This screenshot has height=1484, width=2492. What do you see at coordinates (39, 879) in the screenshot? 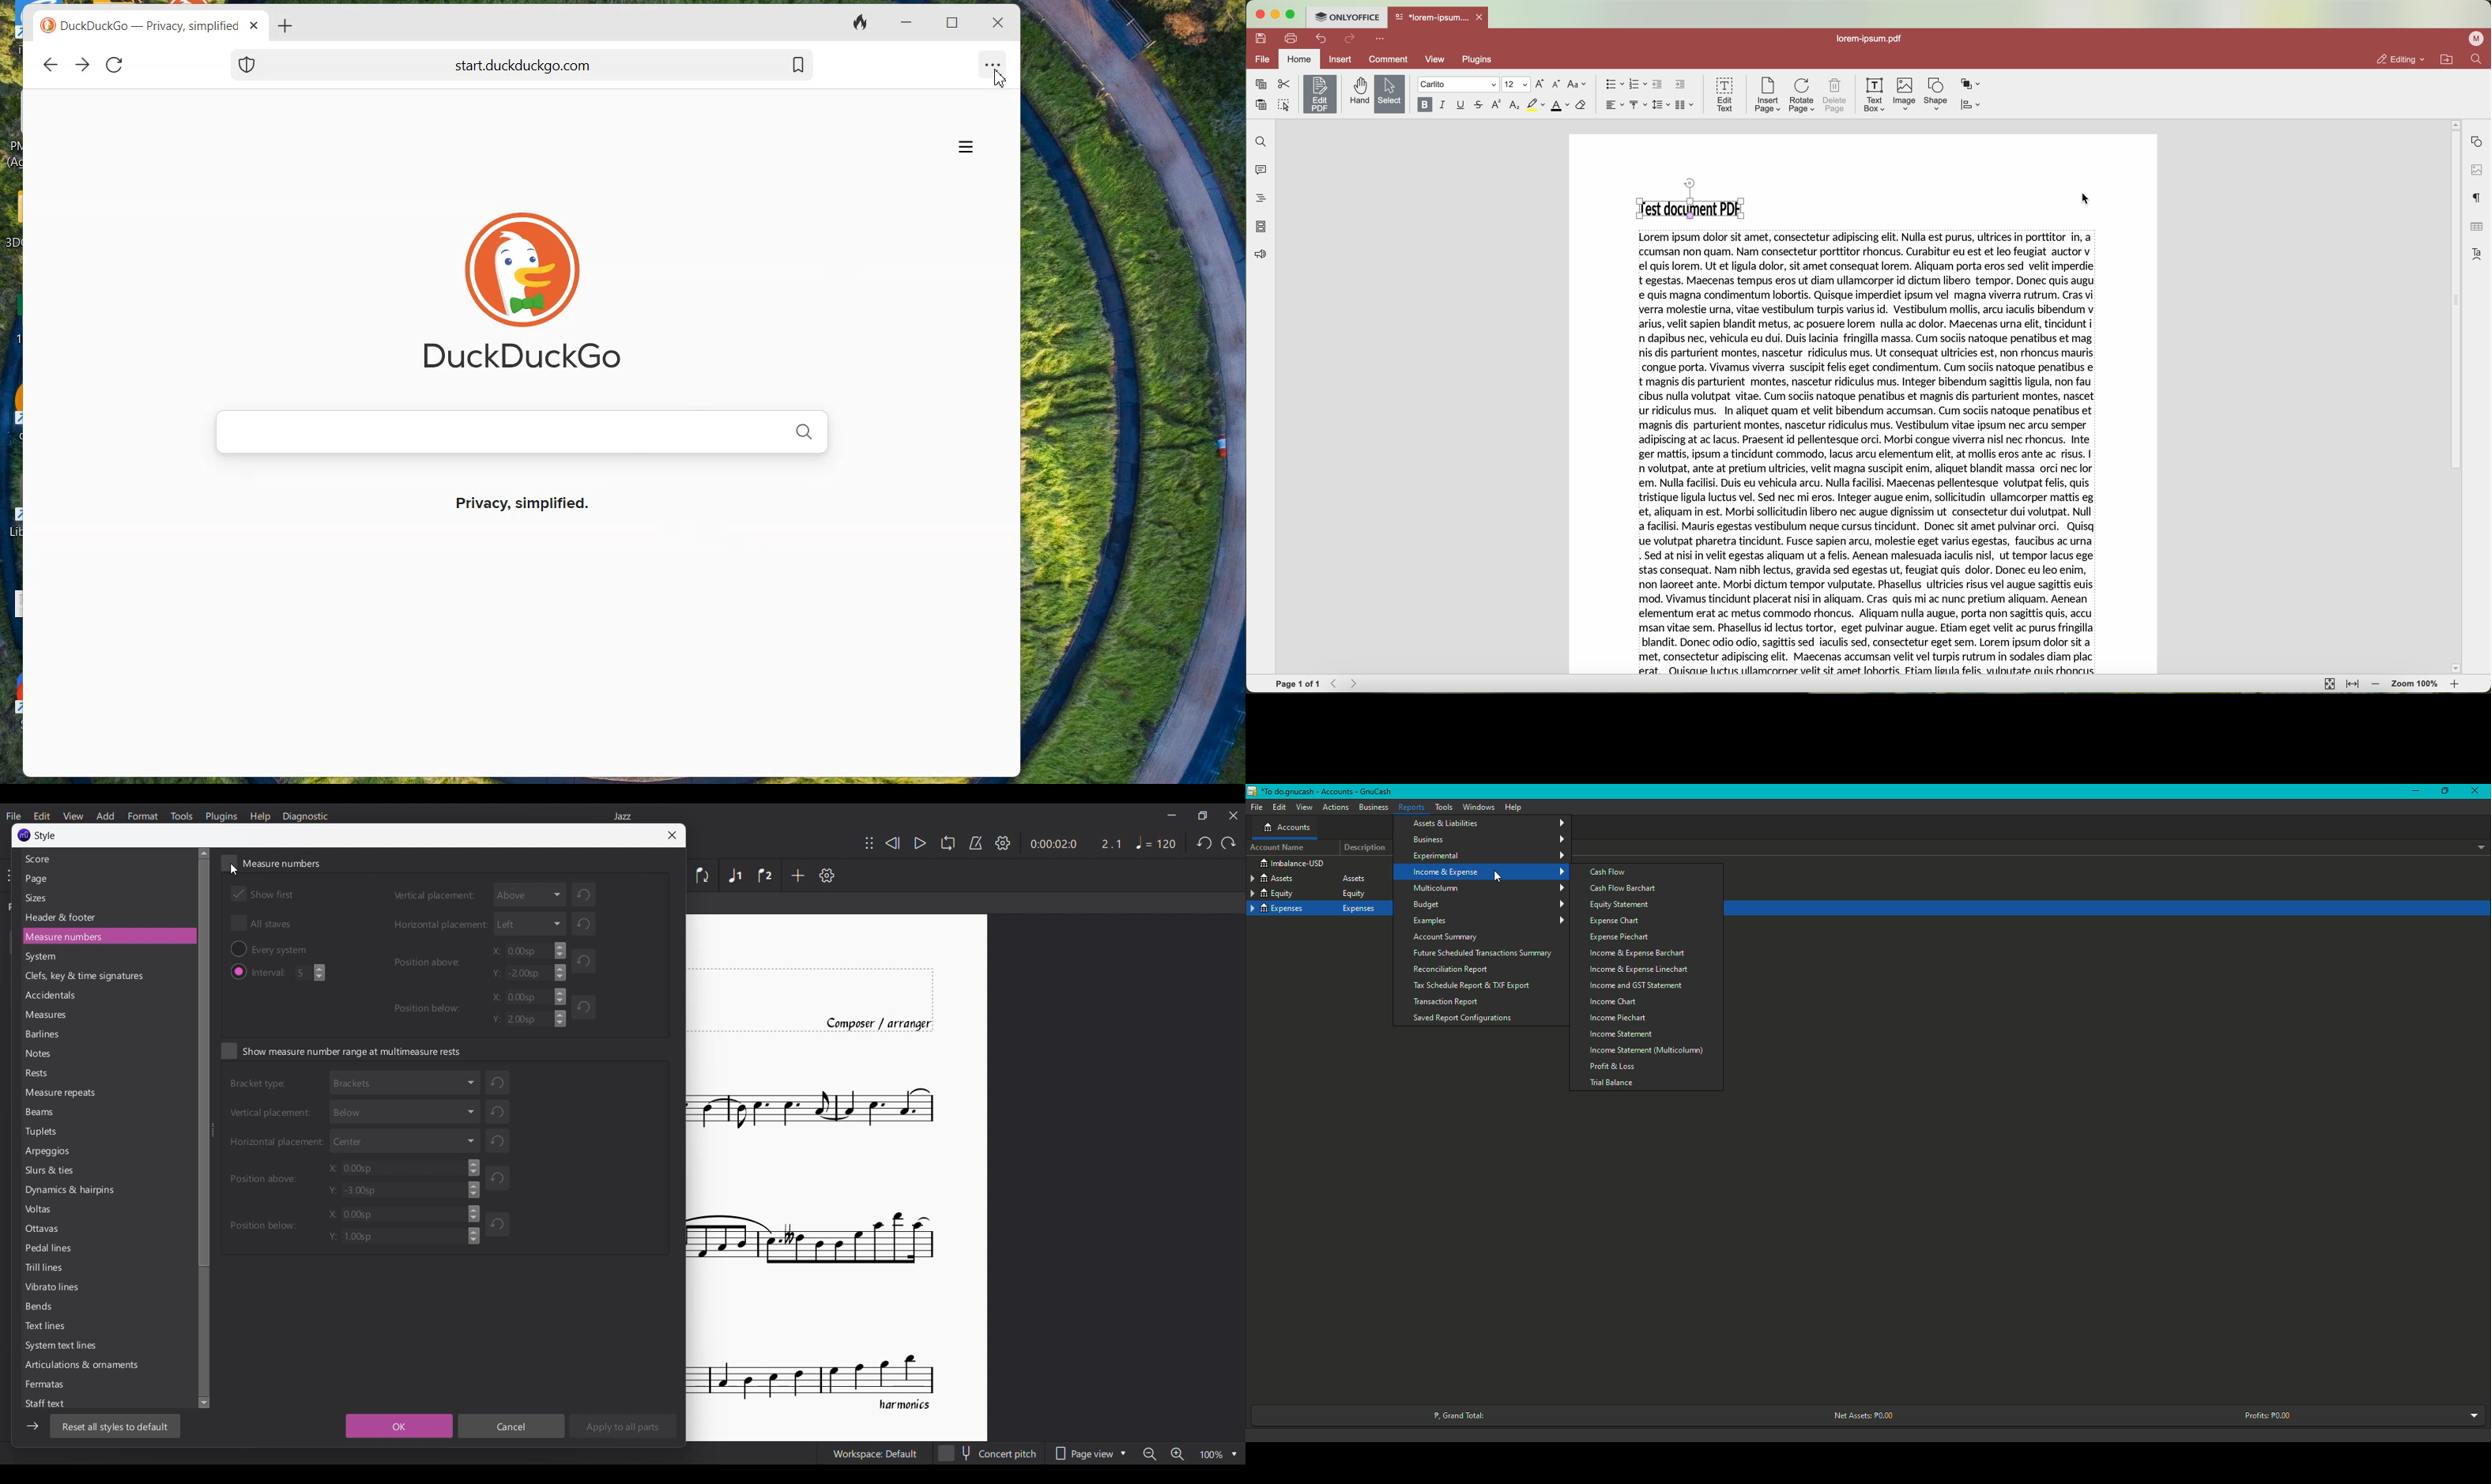
I see `Page` at bounding box center [39, 879].